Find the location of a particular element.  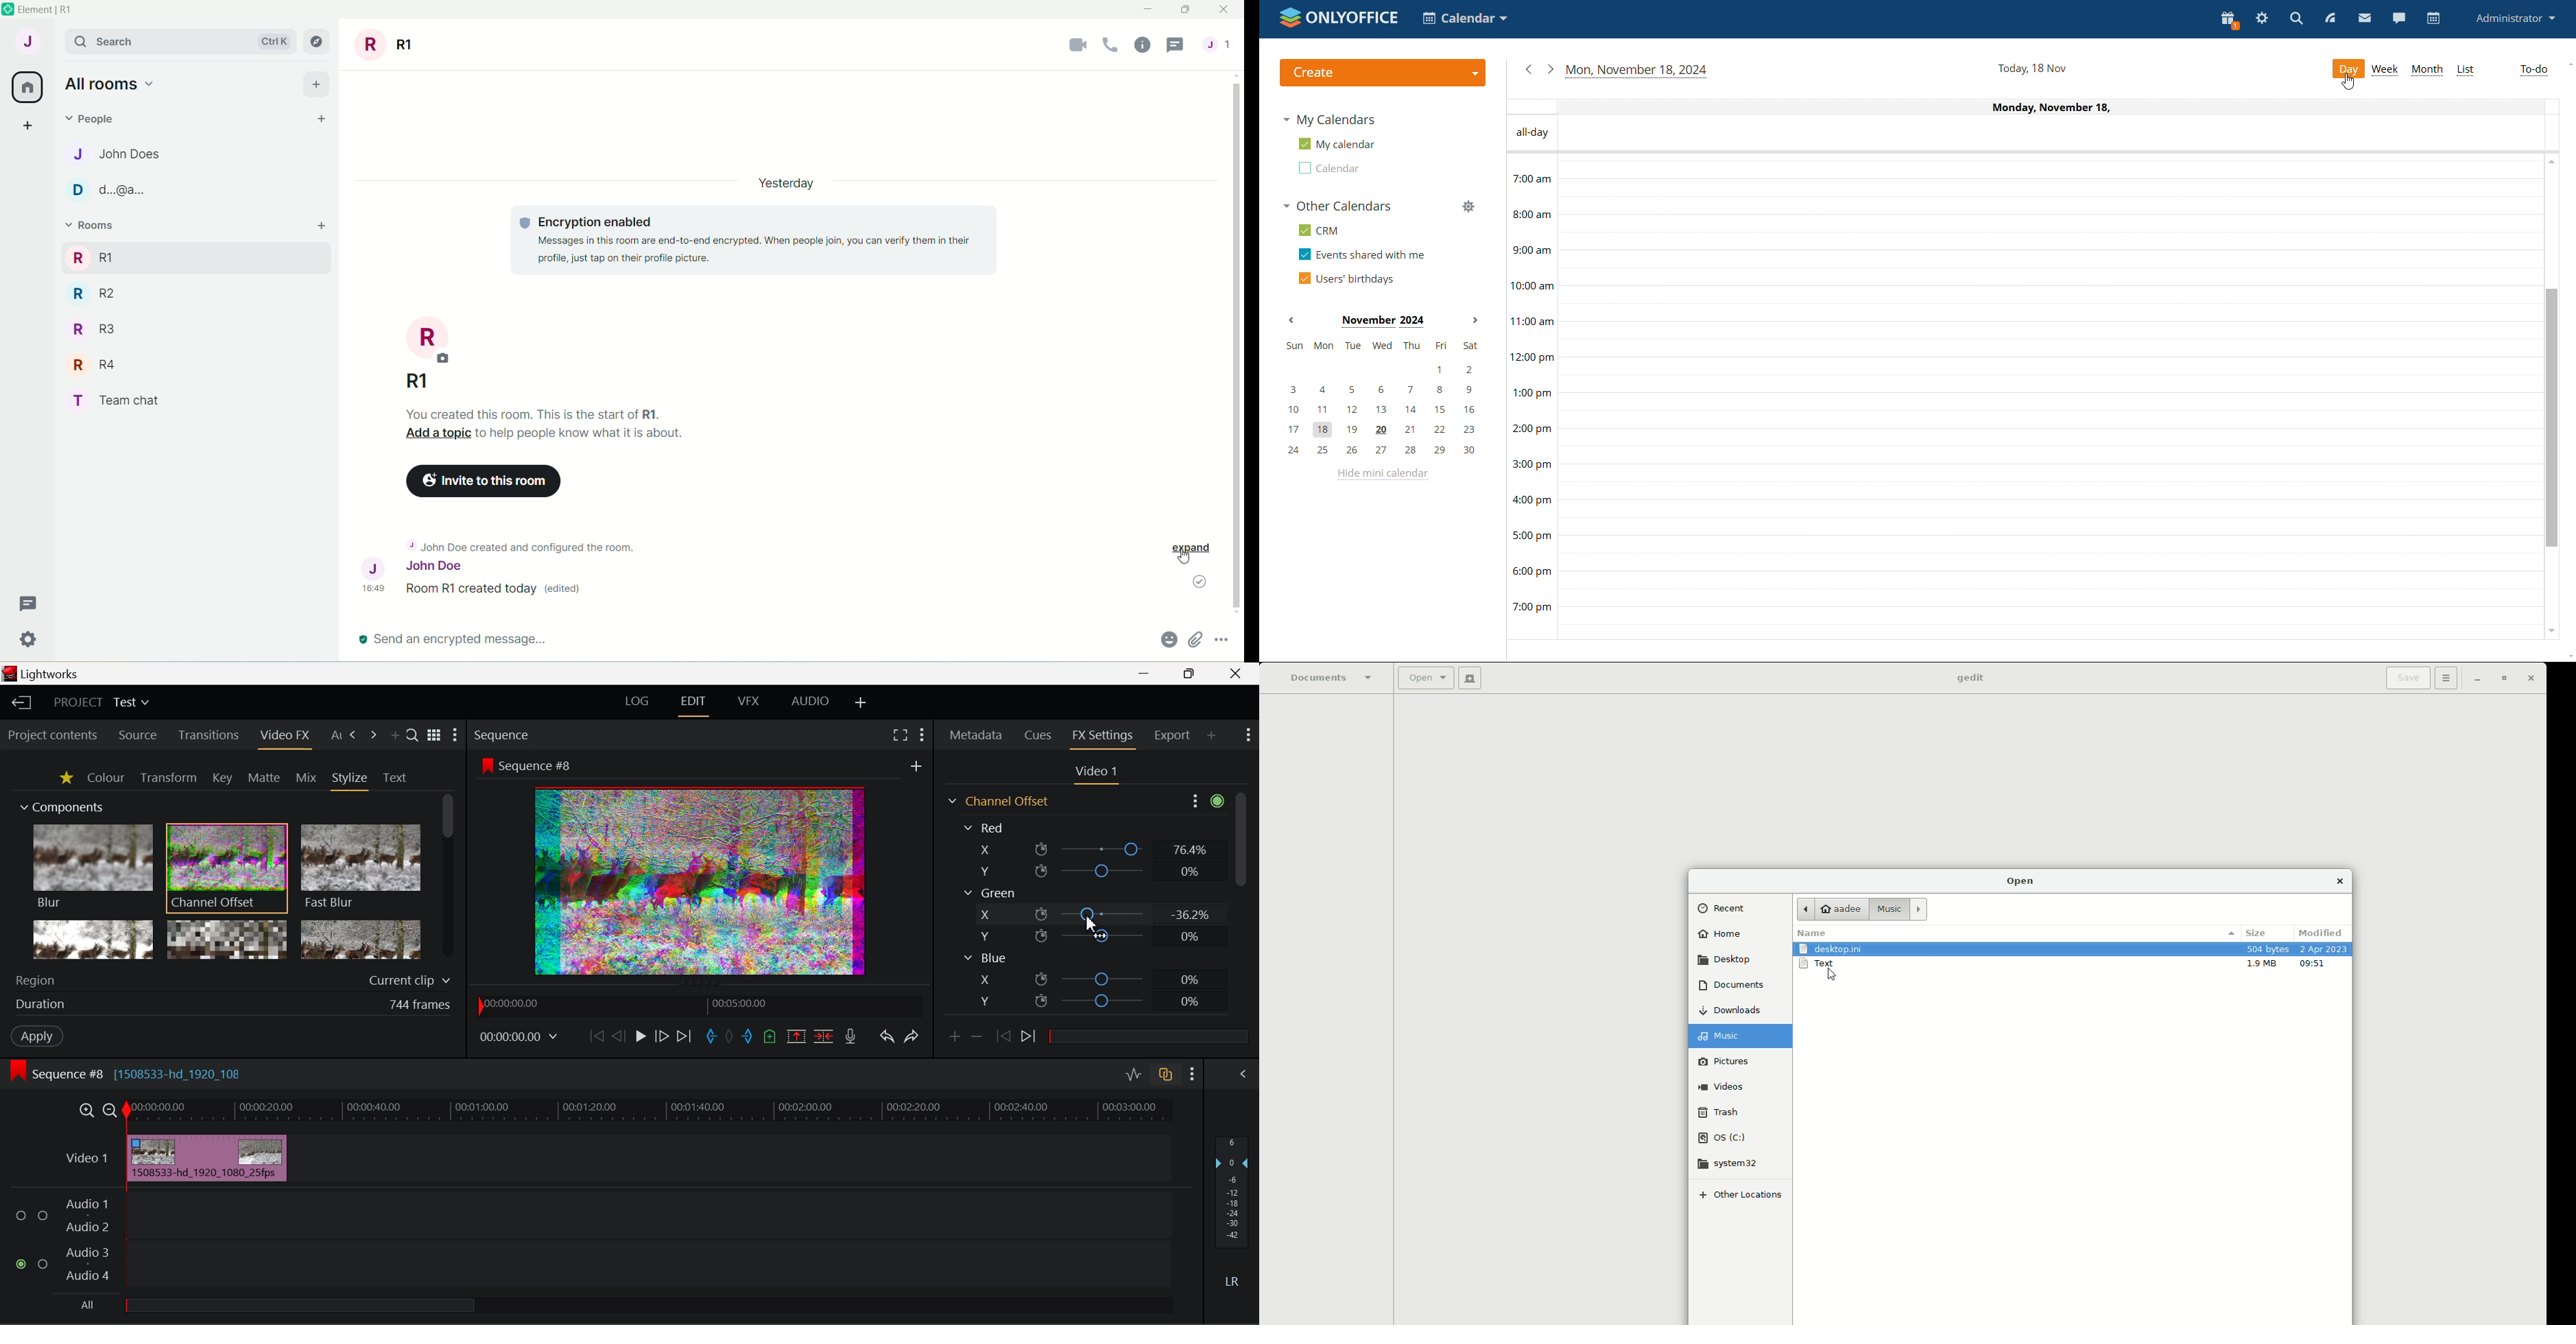

Effect Applied is located at coordinates (208, 1156).